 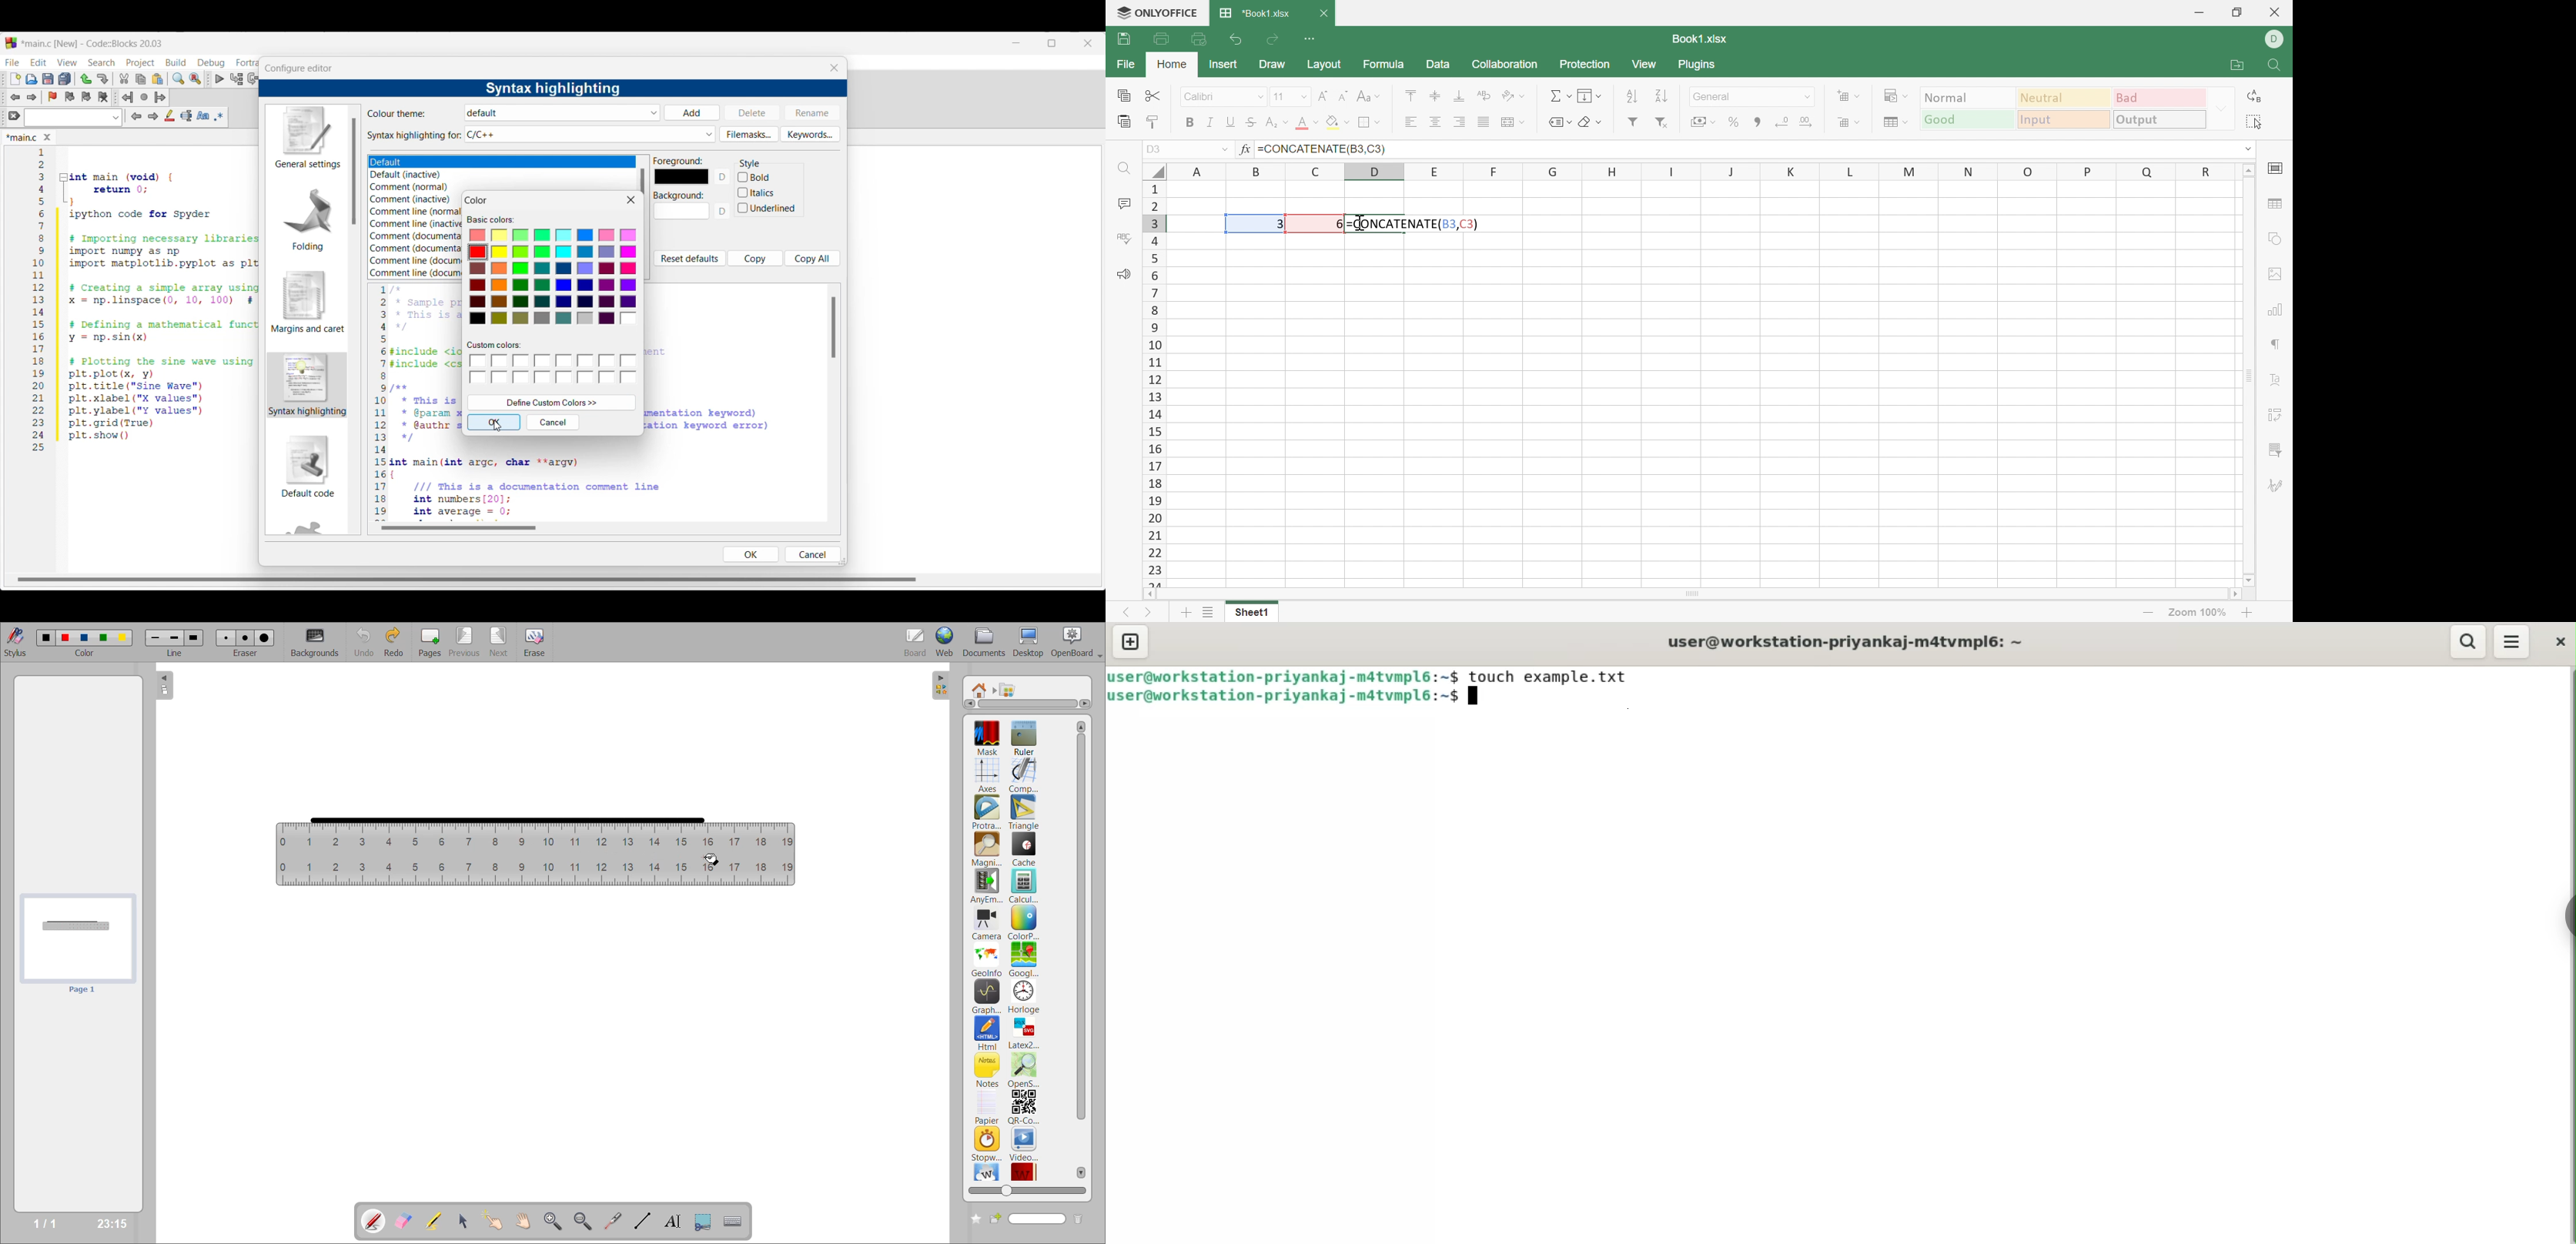 What do you see at coordinates (554, 422) in the screenshot?
I see `Cancel` at bounding box center [554, 422].